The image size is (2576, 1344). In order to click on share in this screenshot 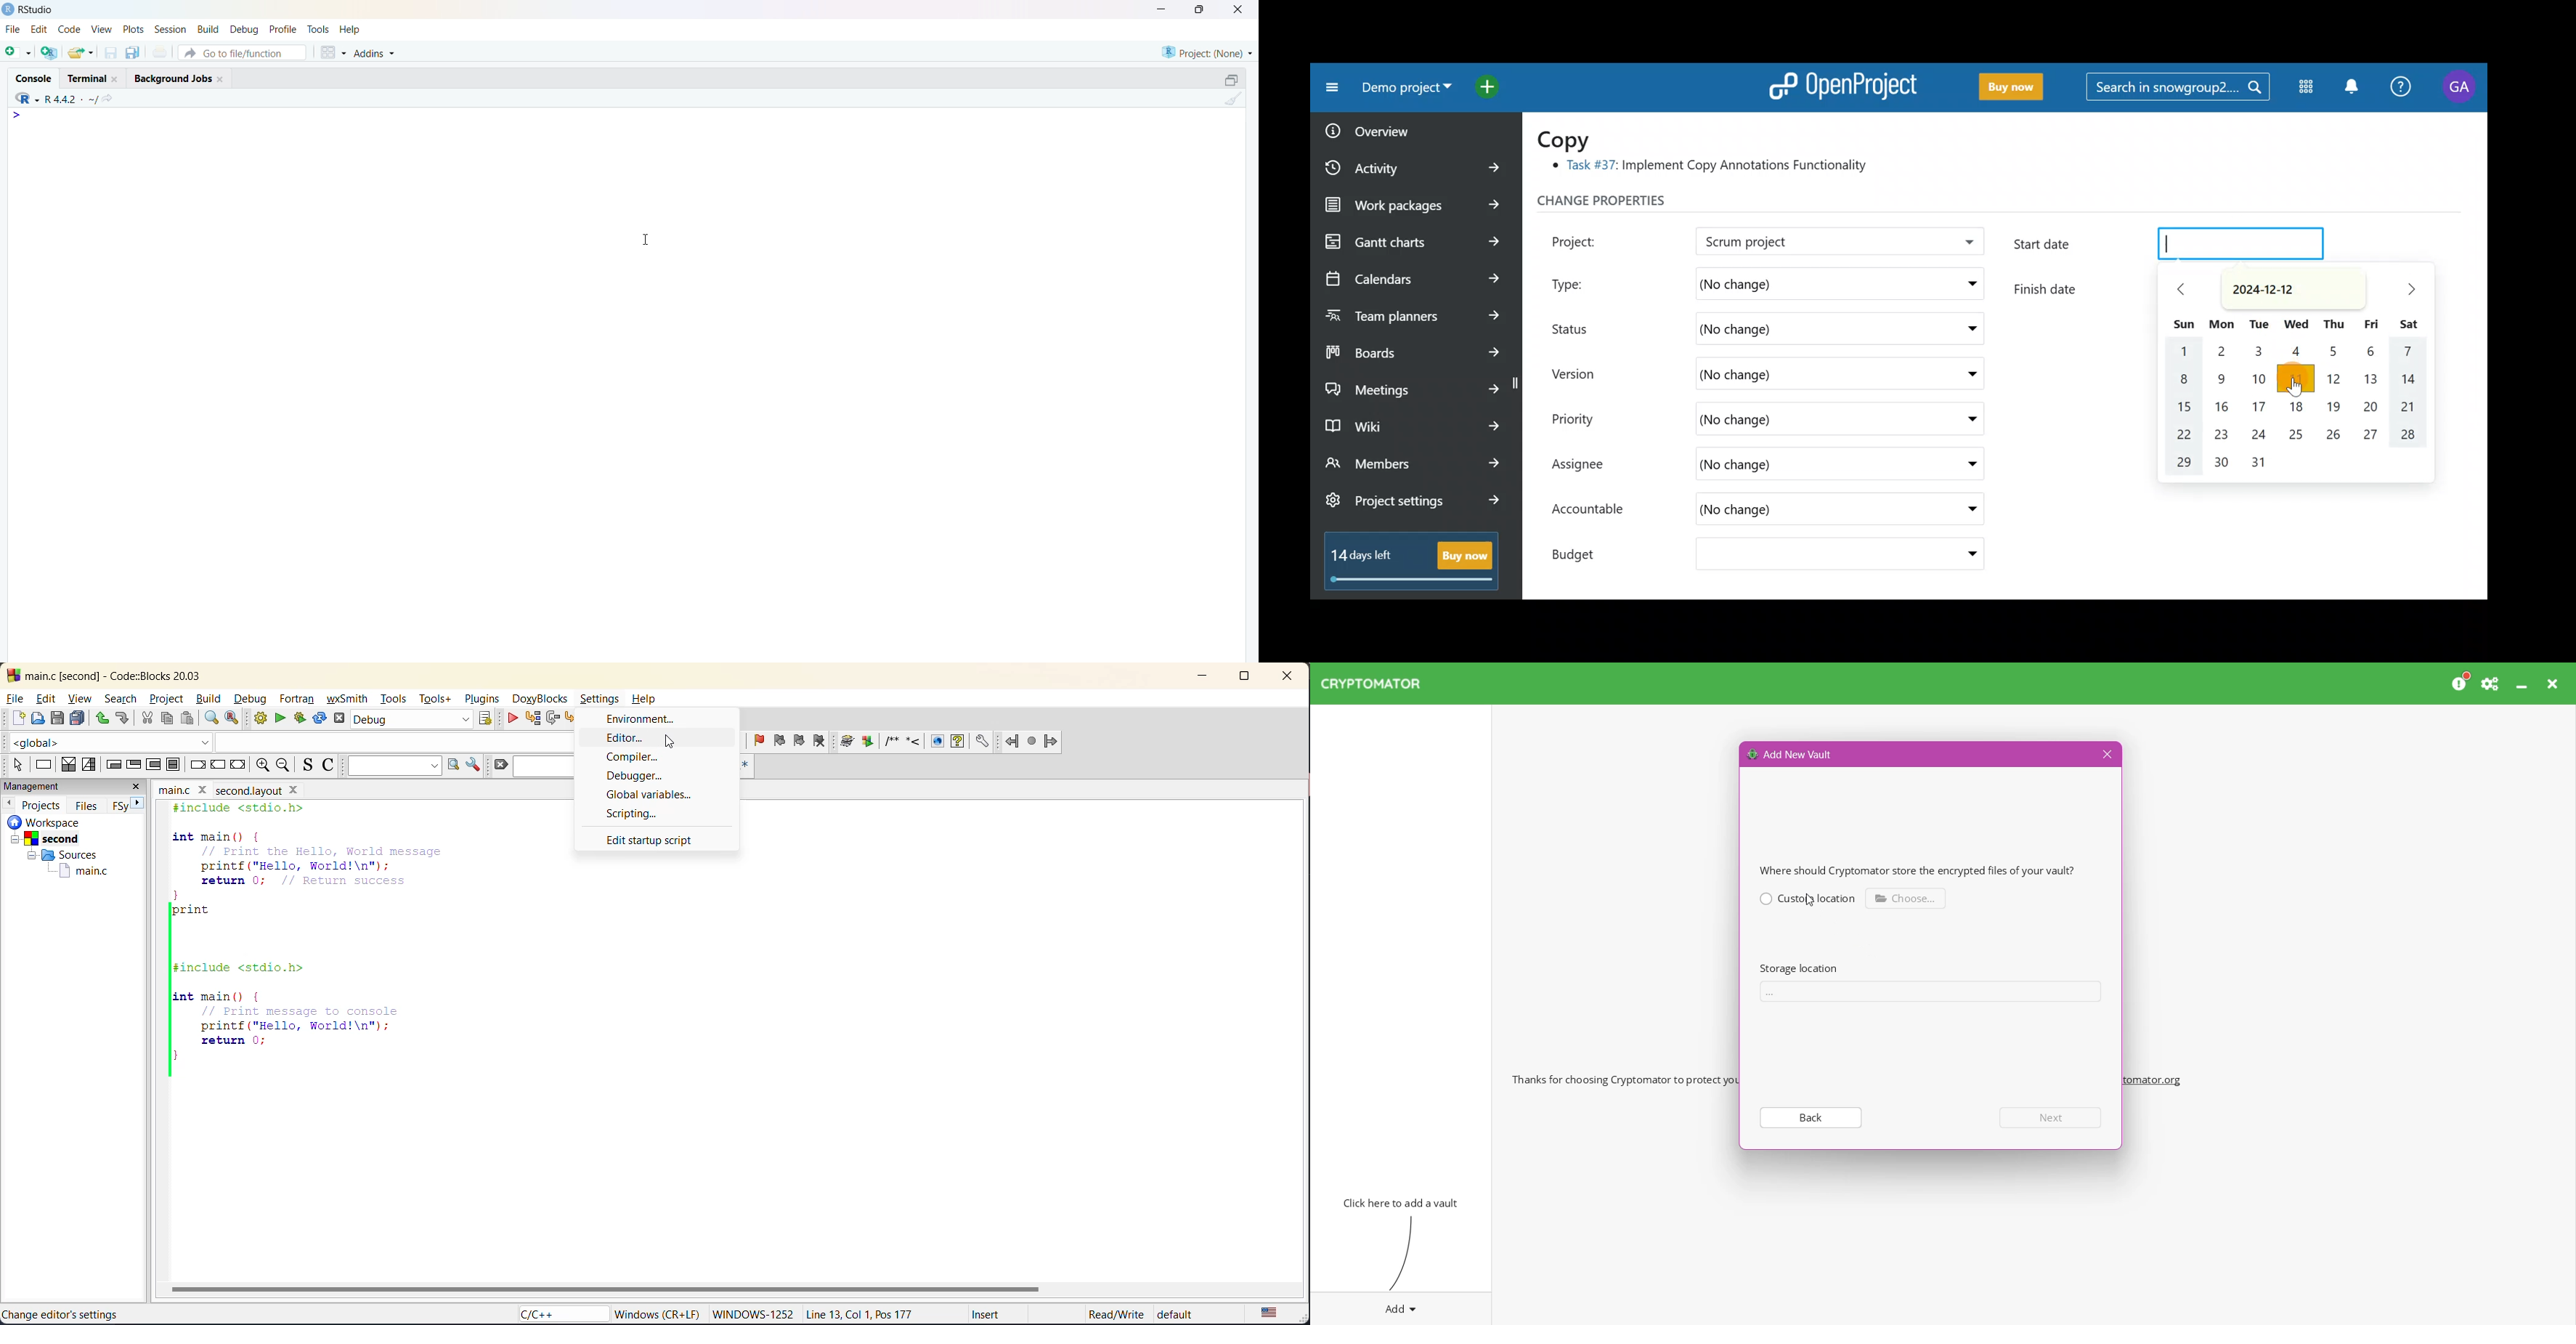, I will do `click(110, 98)`.